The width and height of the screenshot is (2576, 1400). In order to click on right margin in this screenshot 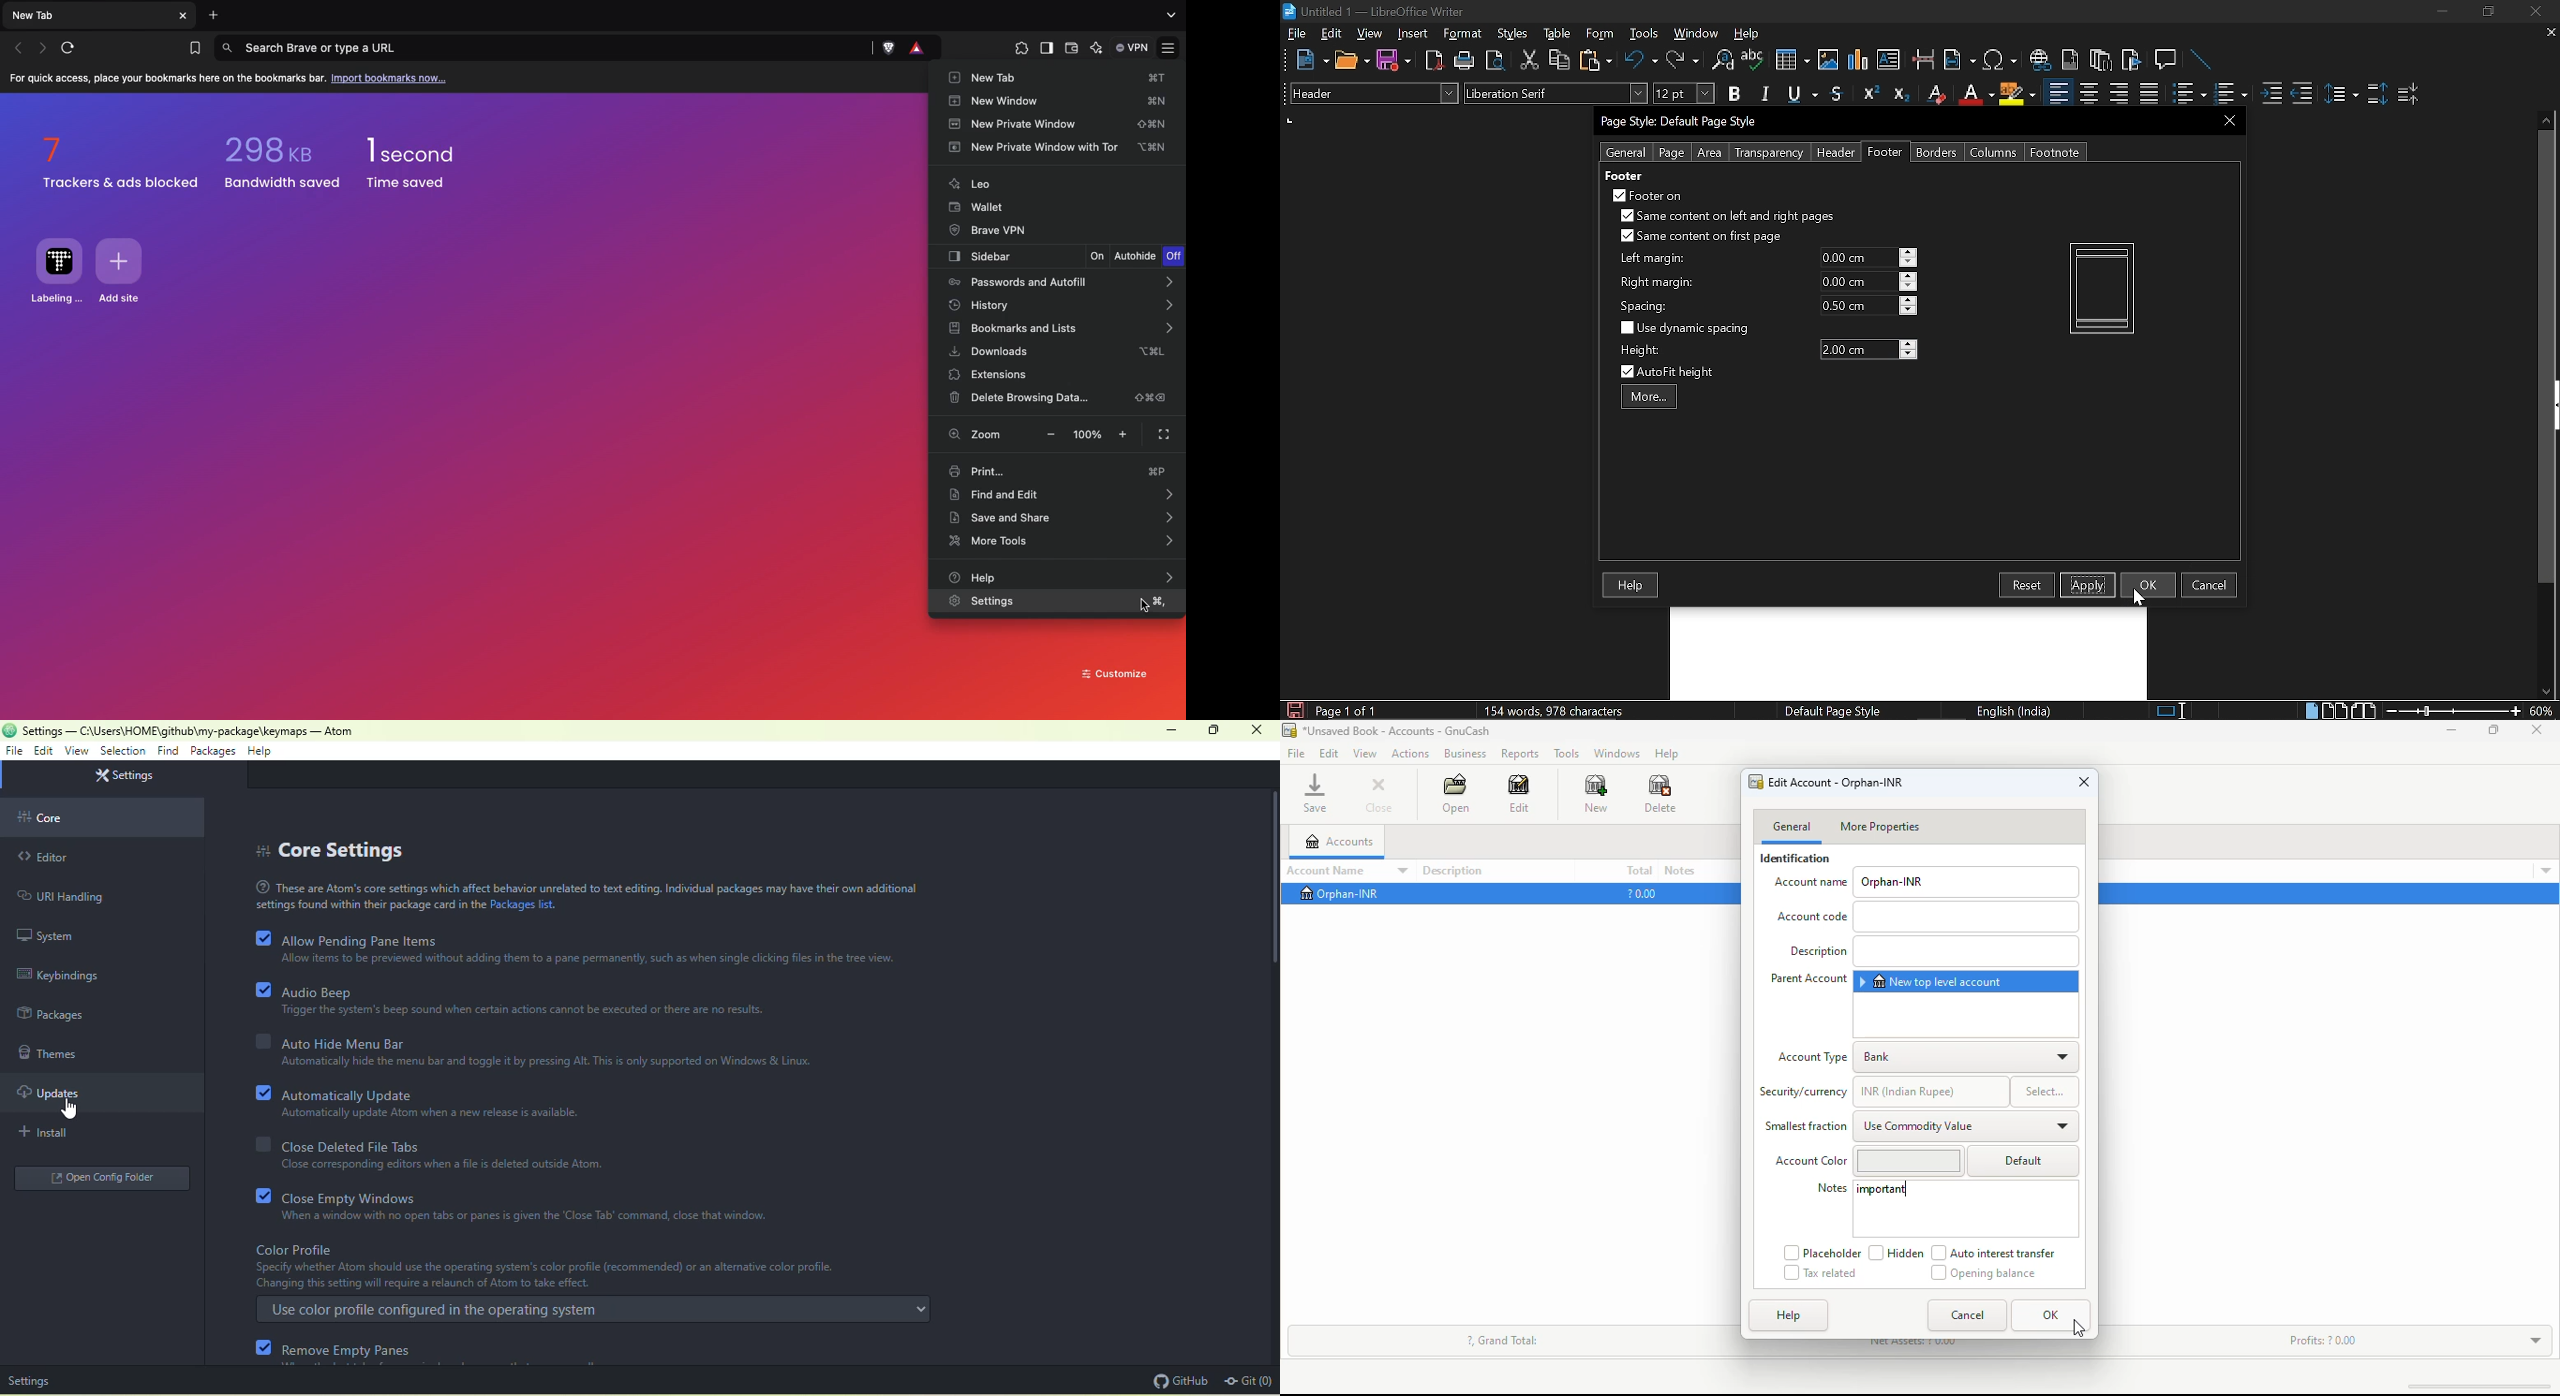, I will do `click(1657, 283)`.